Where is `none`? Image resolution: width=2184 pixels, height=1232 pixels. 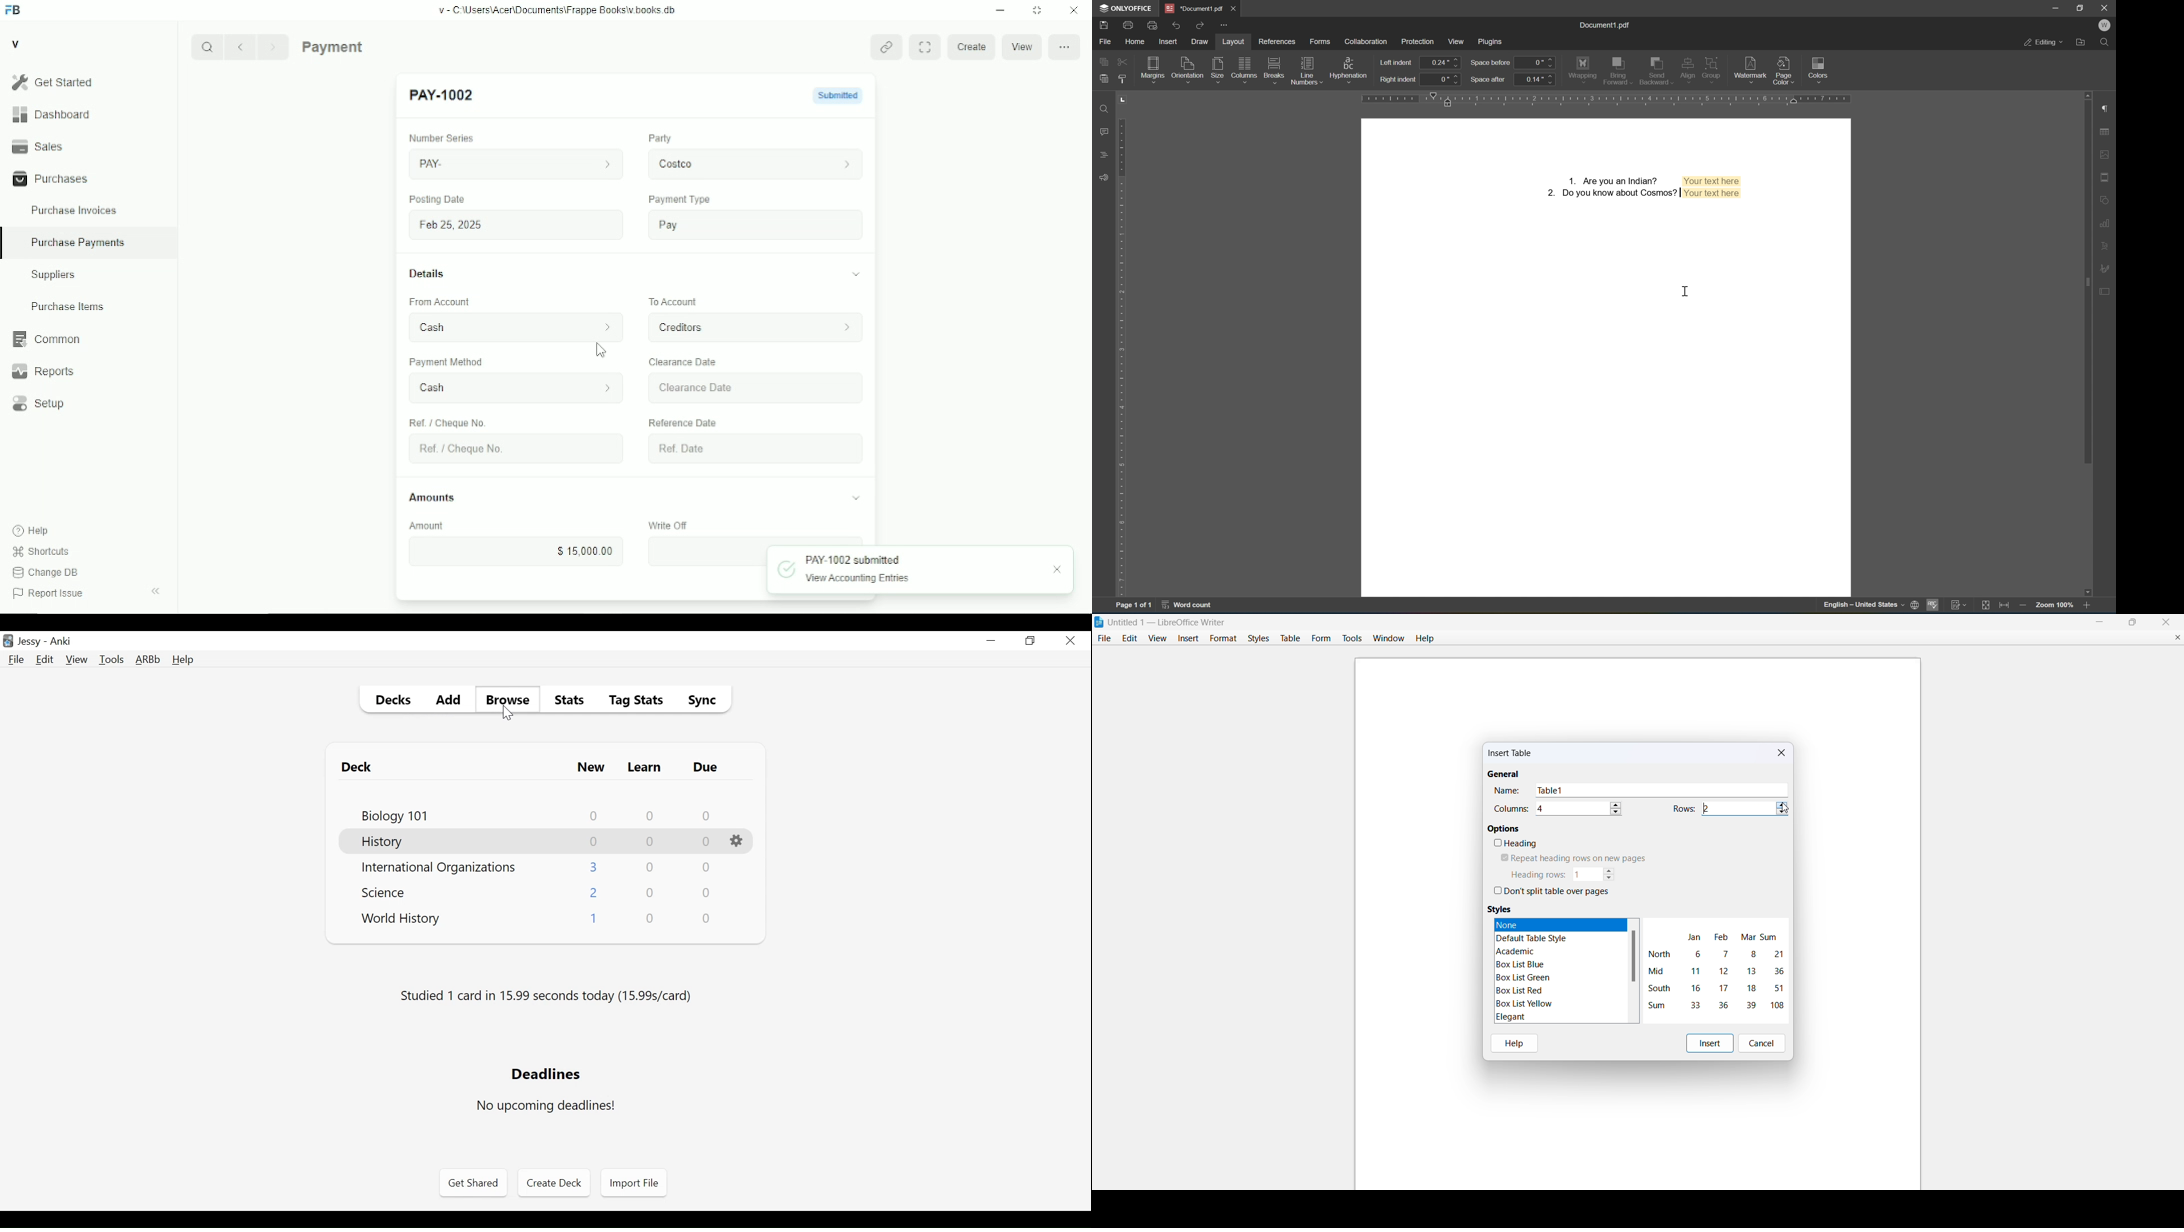 none is located at coordinates (1546, 925).